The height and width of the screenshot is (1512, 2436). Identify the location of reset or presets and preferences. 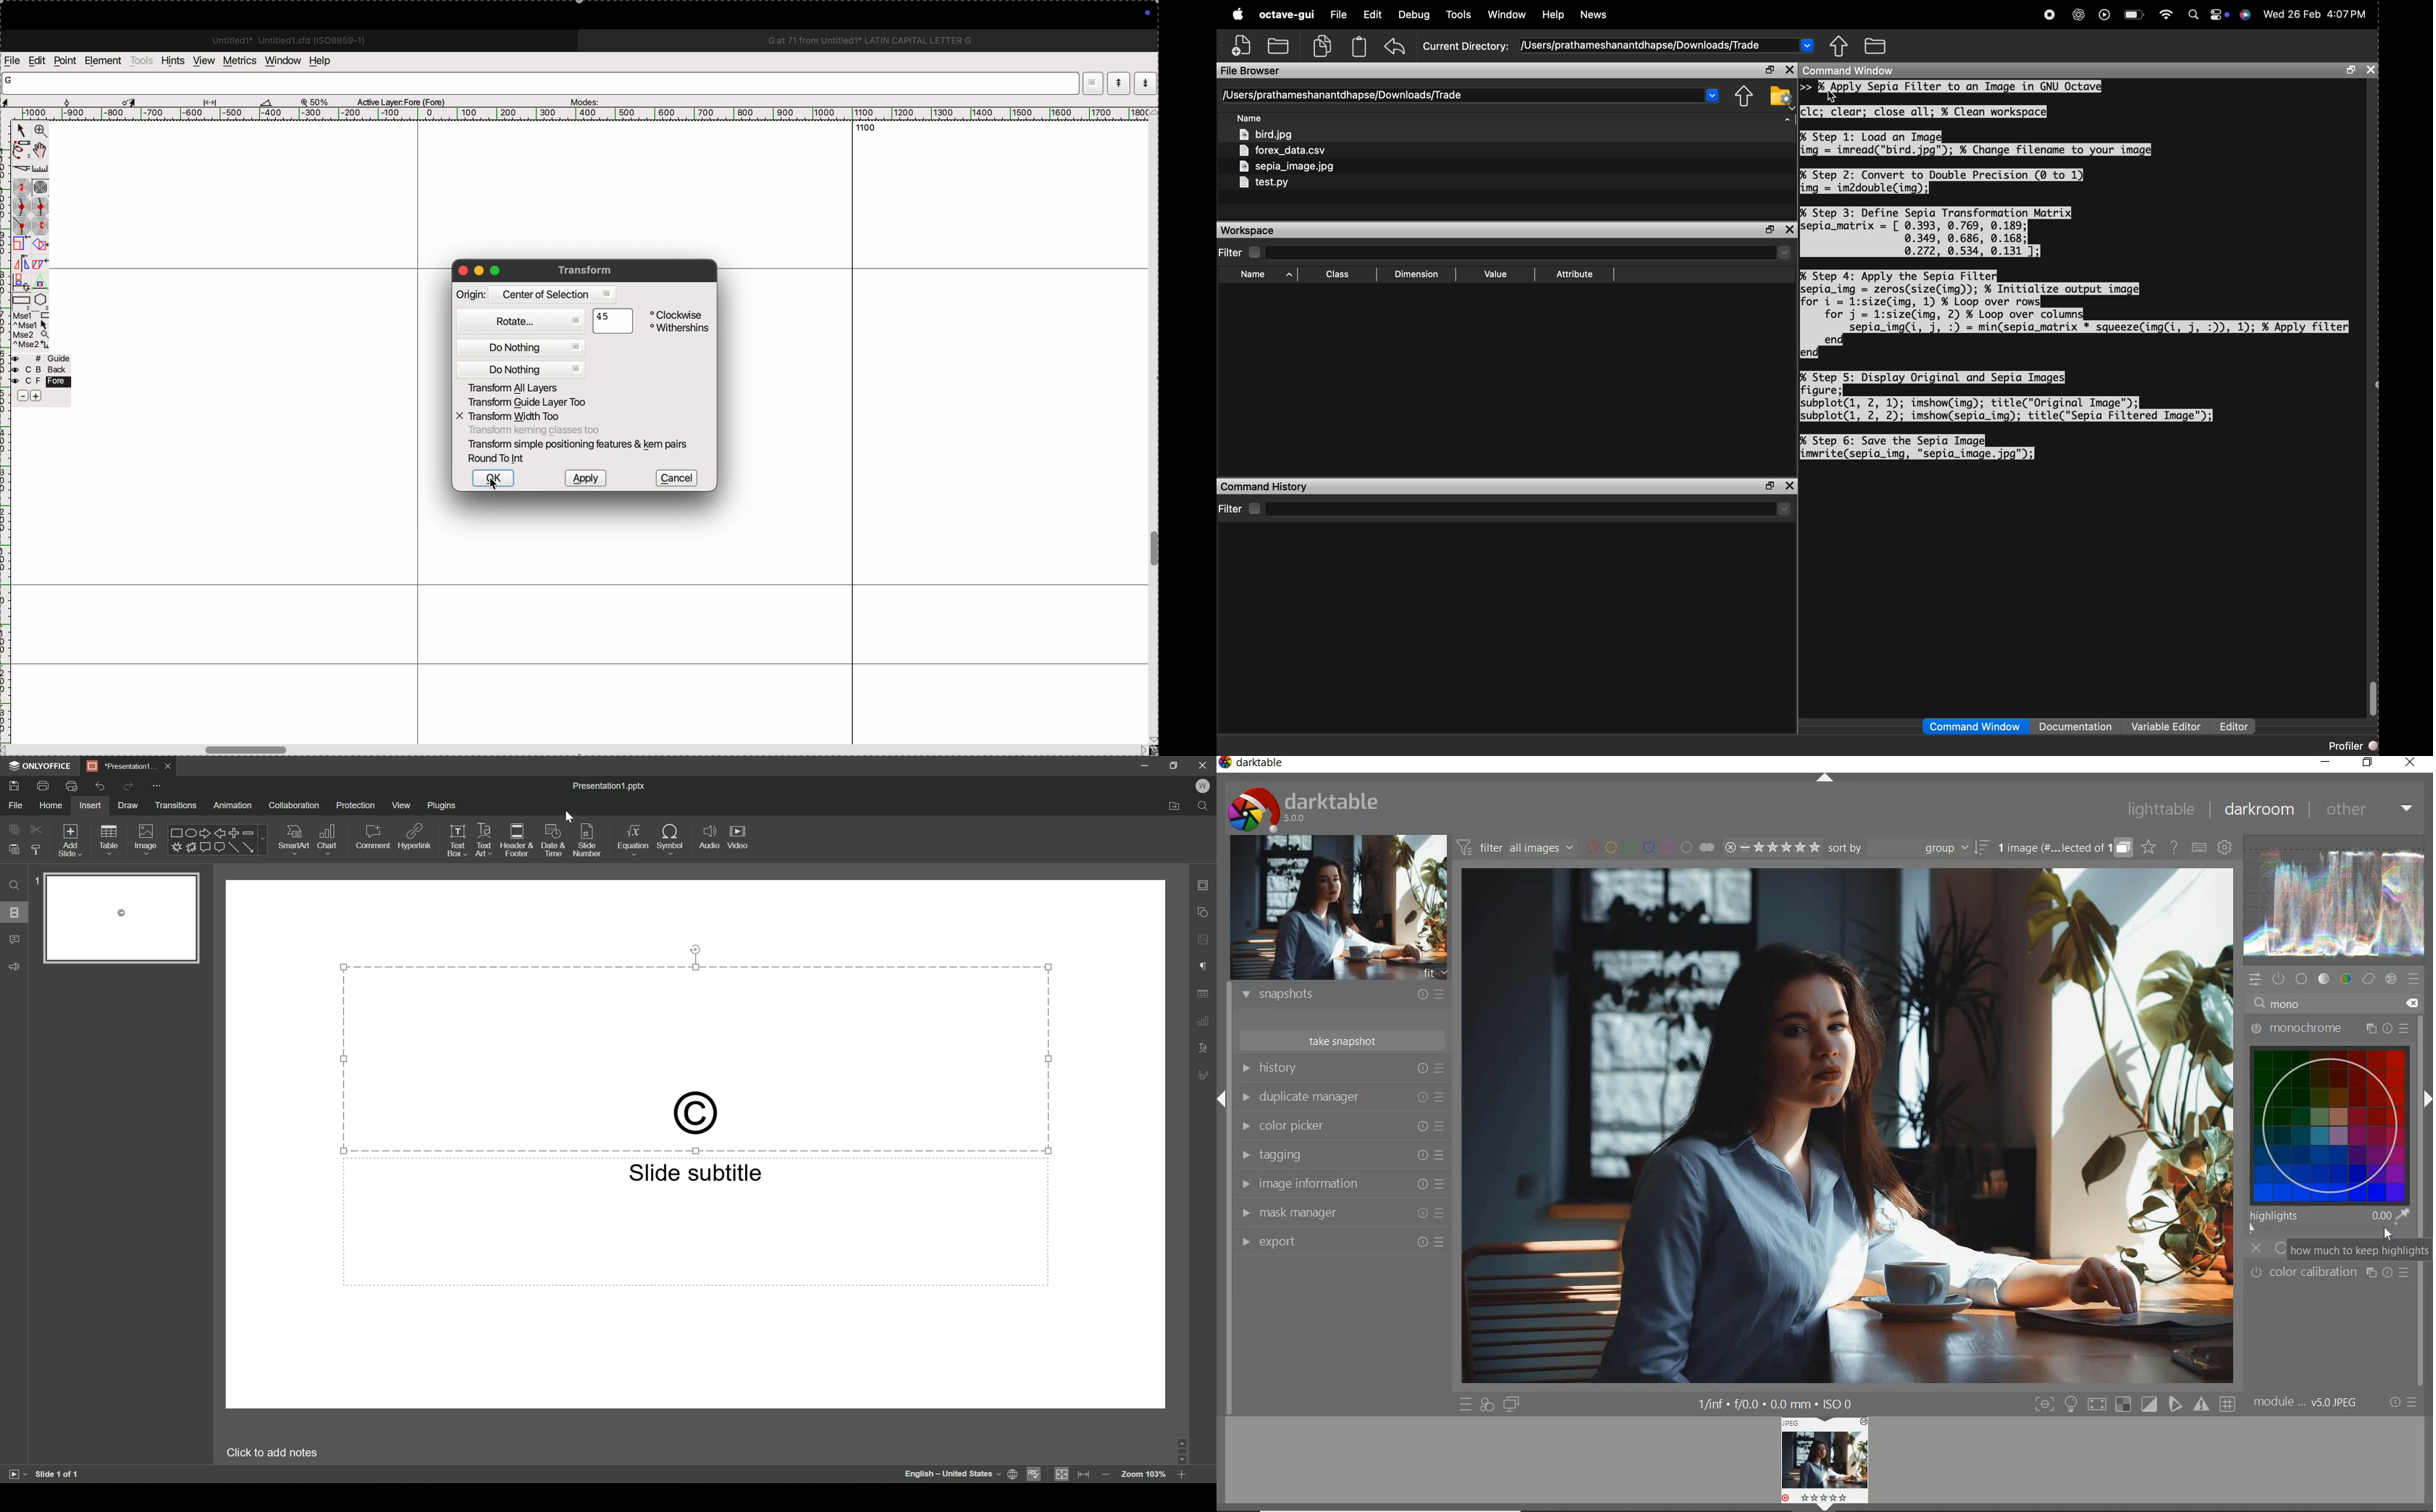
(2401, 1402).